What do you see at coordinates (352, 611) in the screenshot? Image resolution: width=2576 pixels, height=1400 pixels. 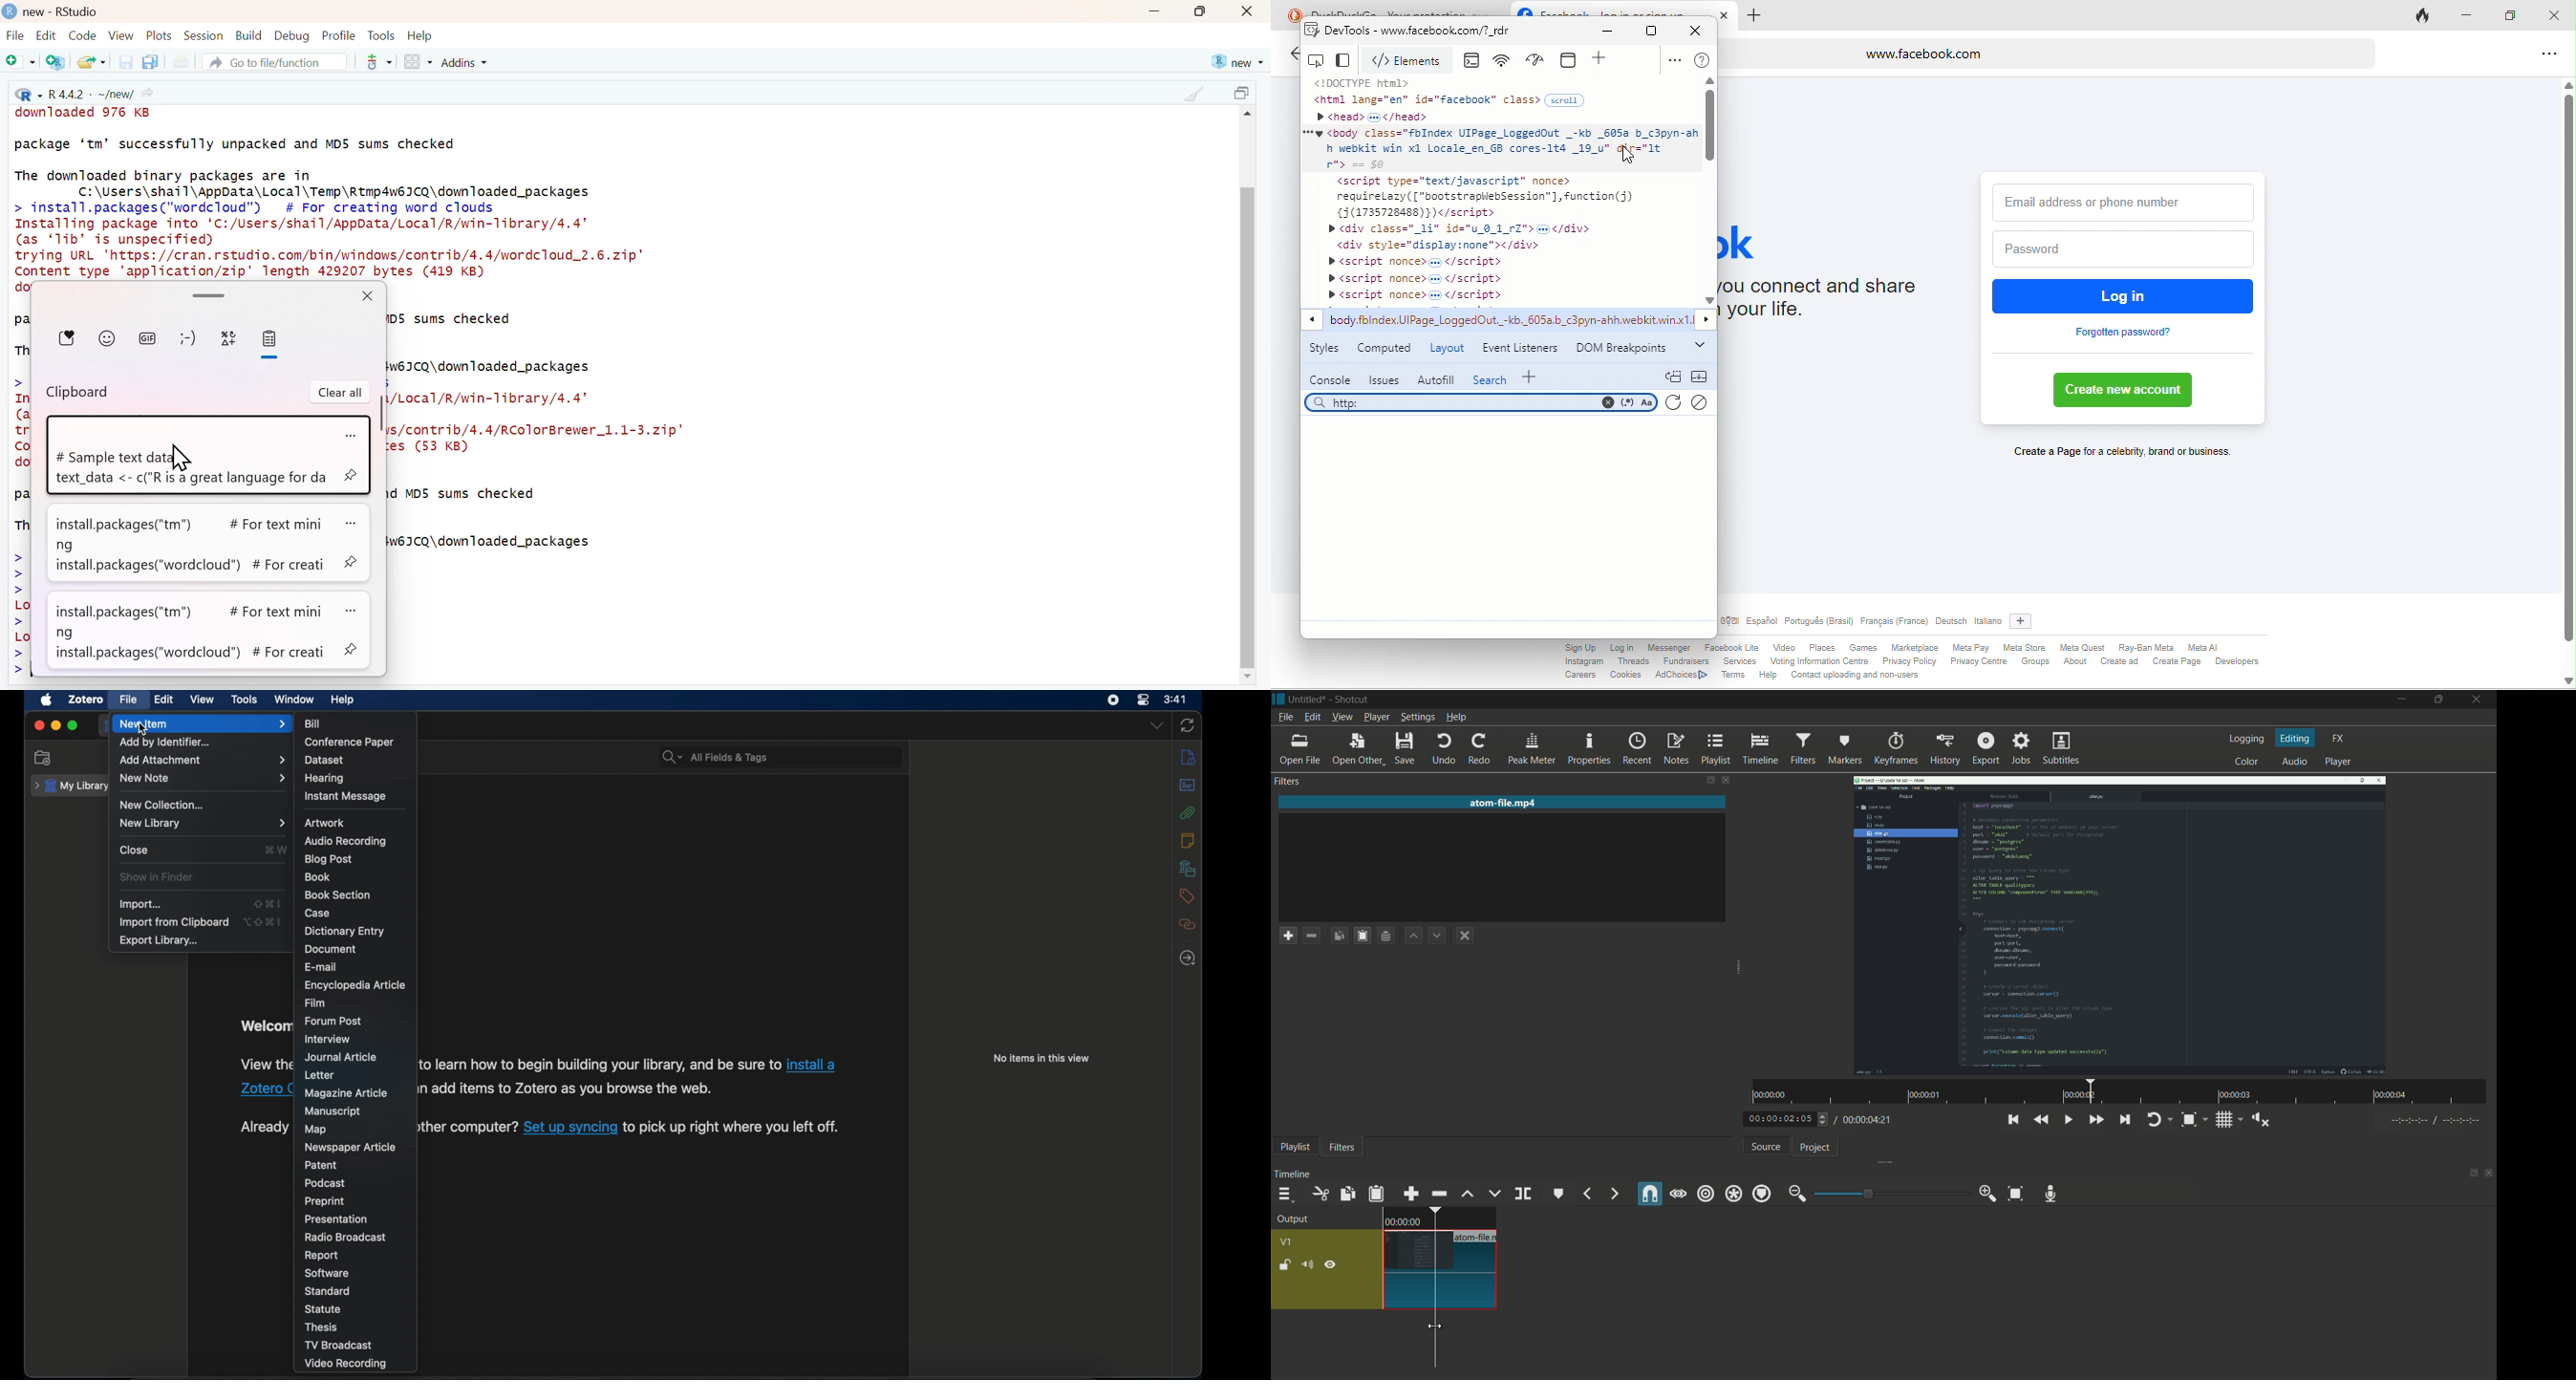 I see `more options` at bounding box center [352, 611].